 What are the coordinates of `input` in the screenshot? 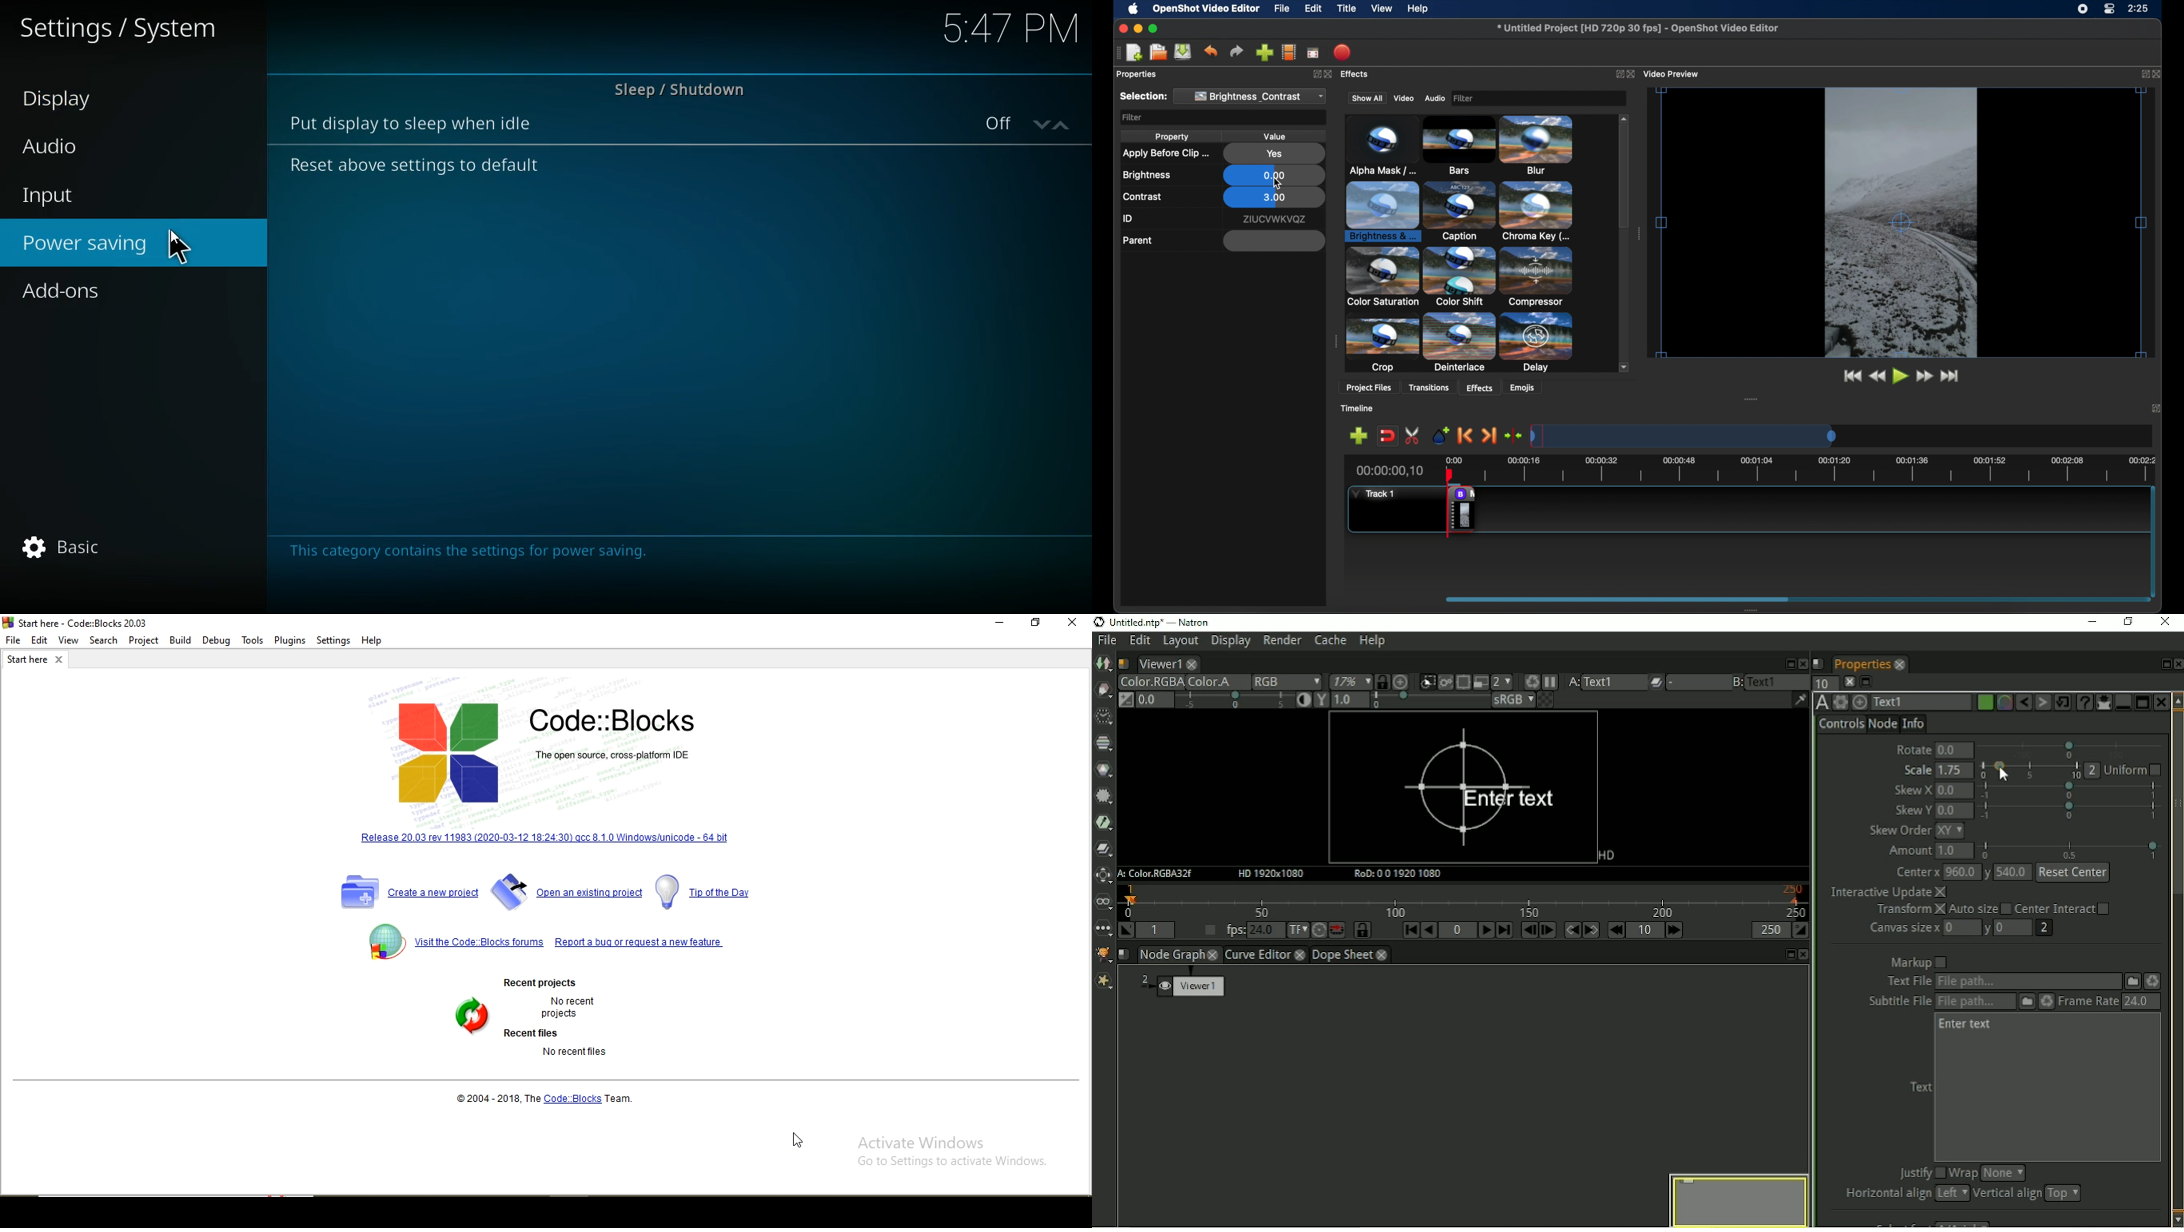 It's located at (111, 196).